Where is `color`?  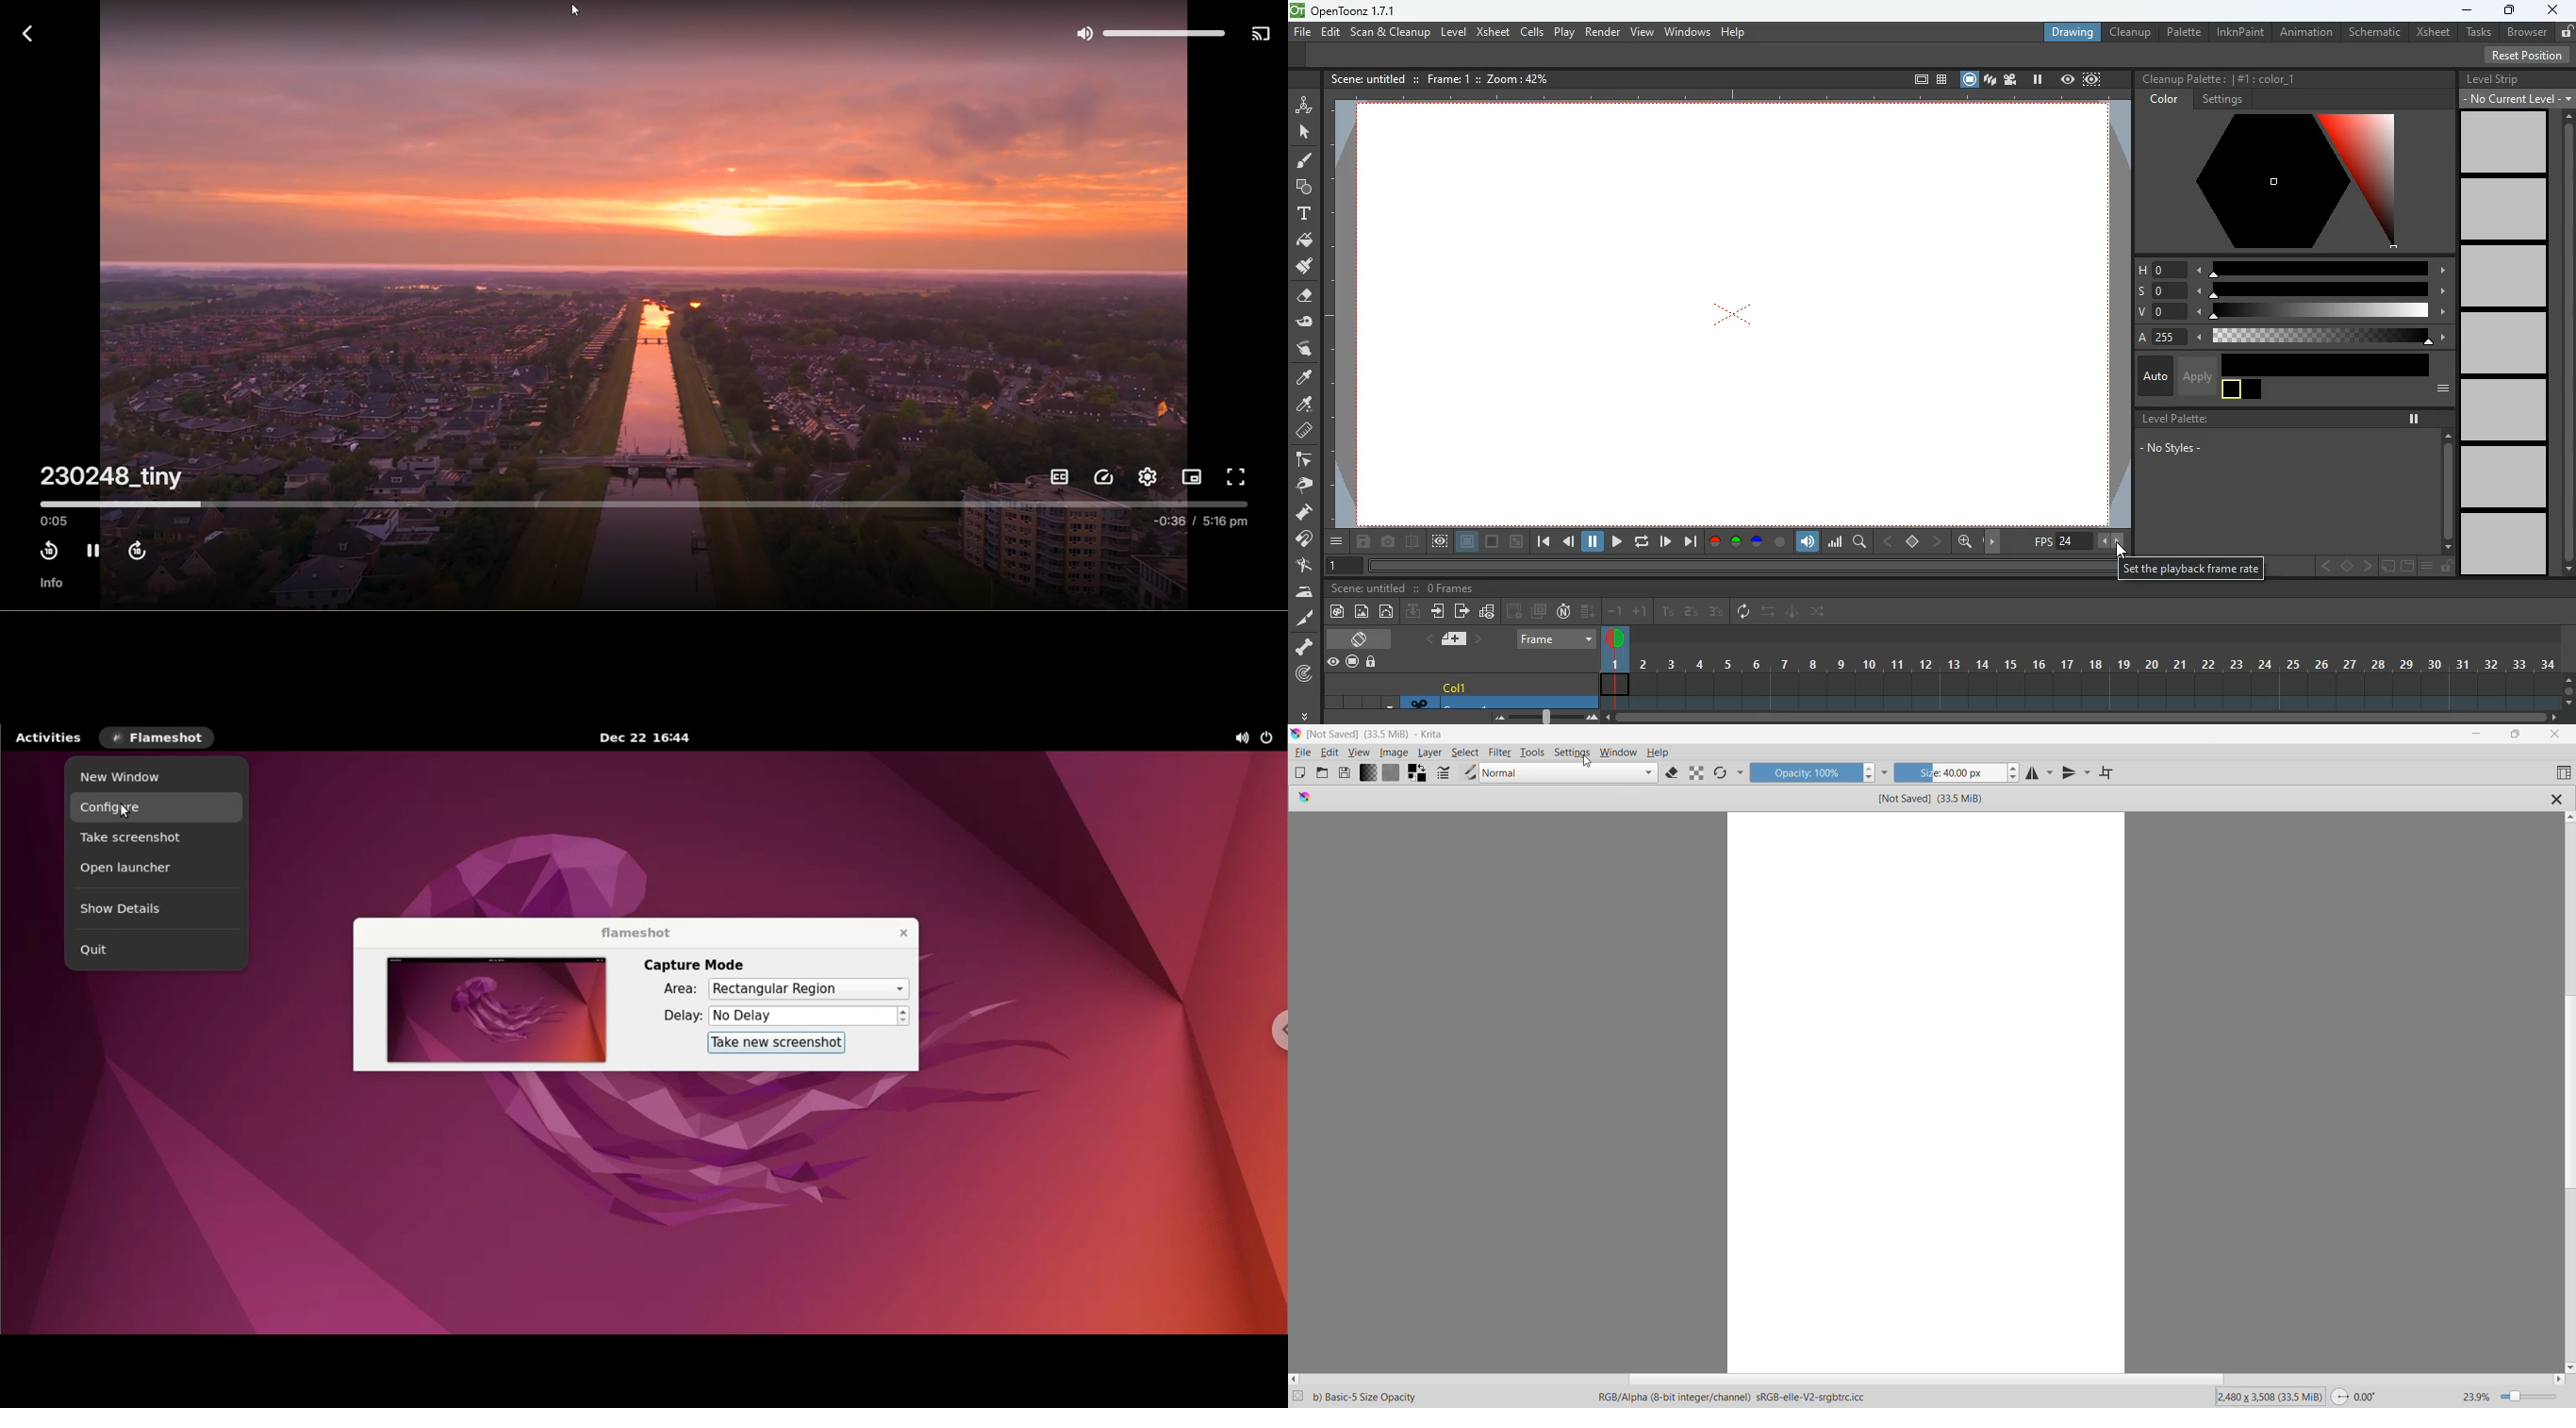 color is located at coordinates (1491, 541).